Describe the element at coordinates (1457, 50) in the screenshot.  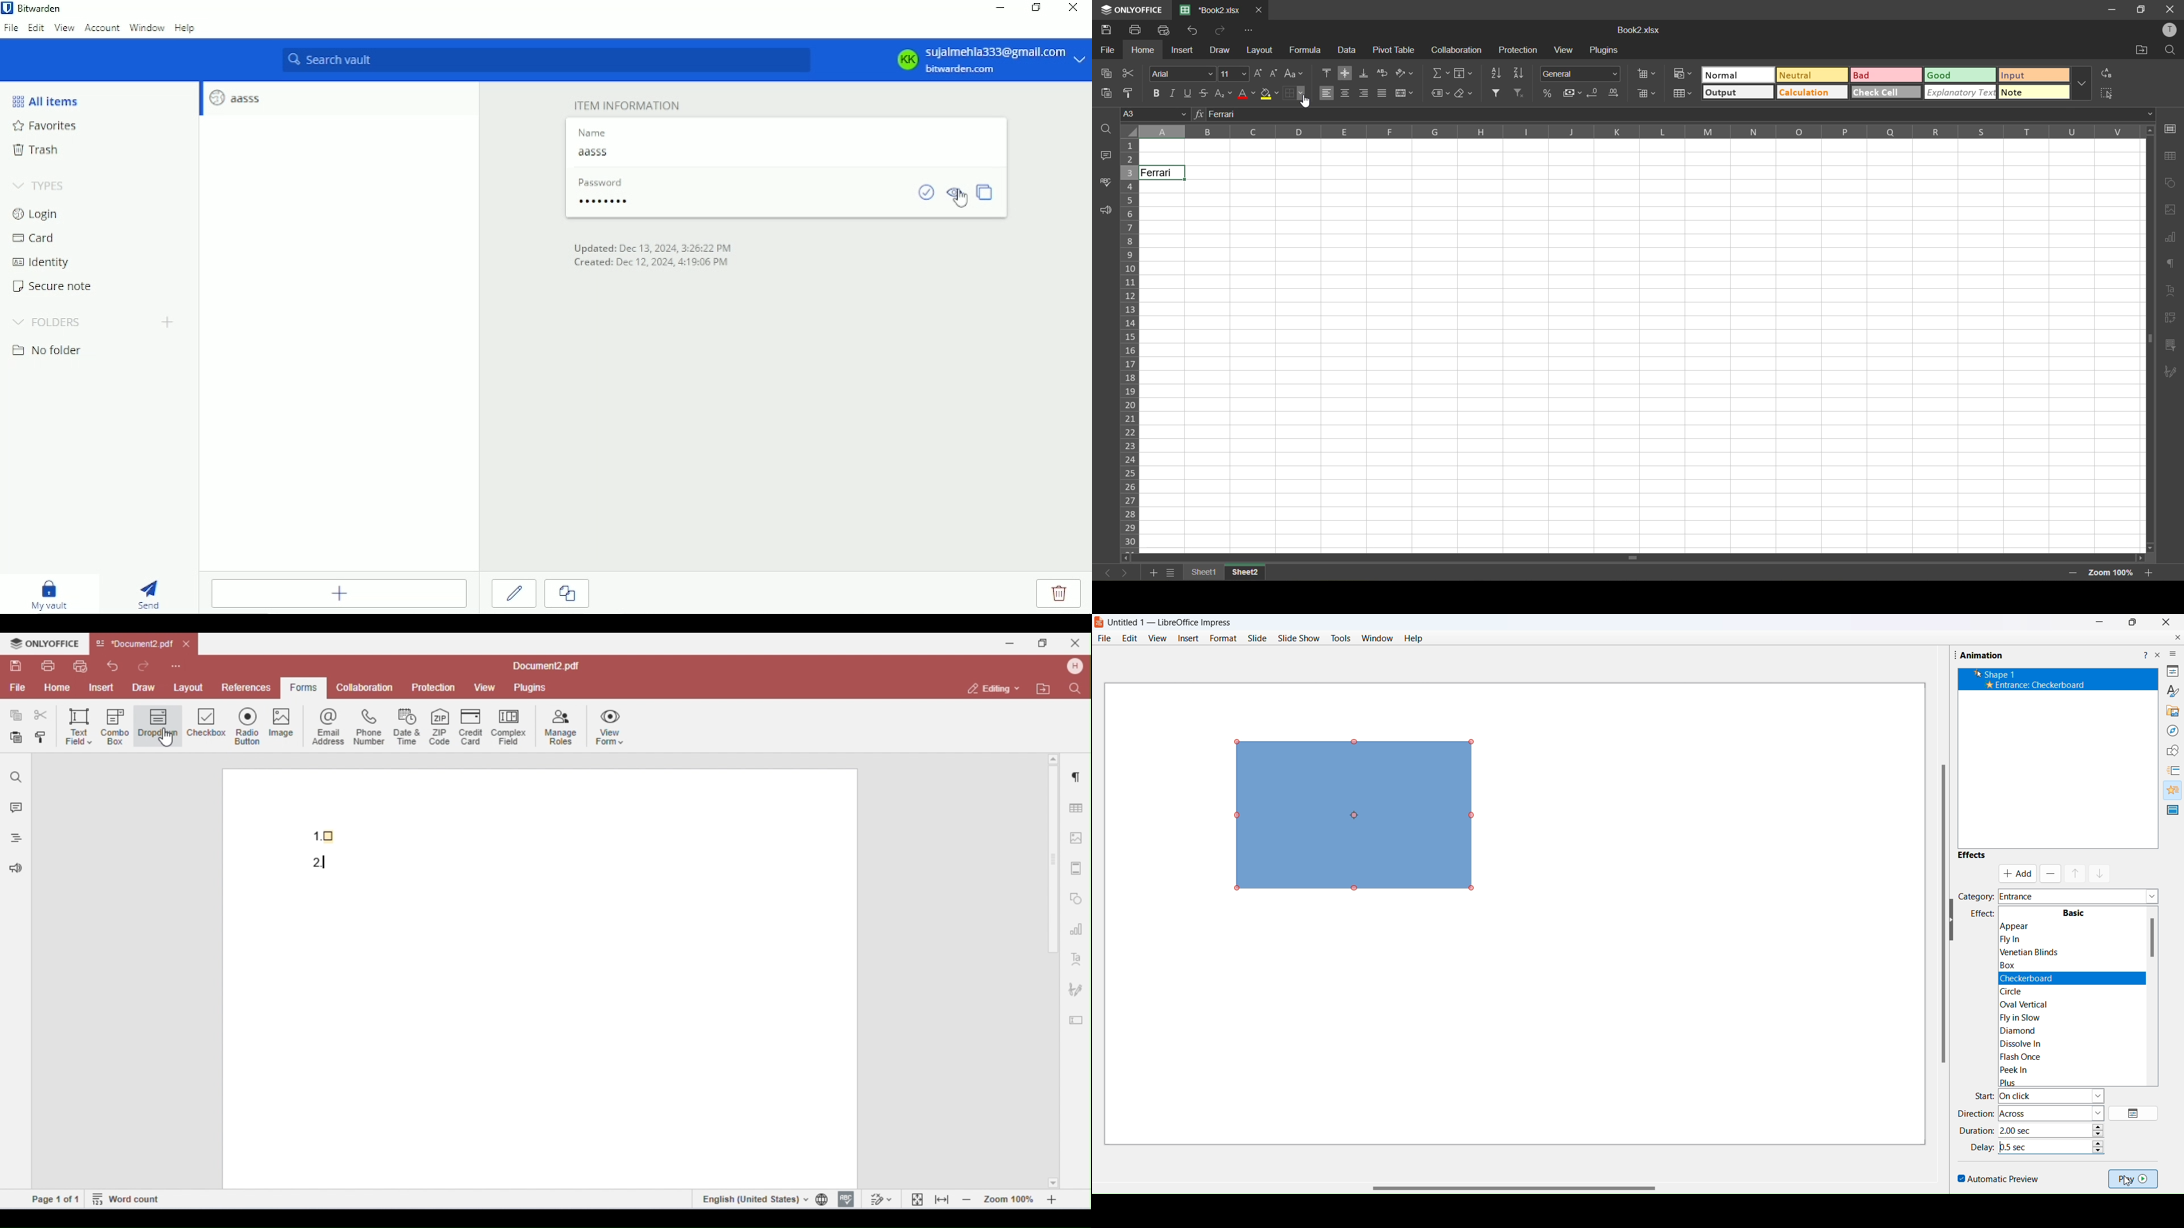
I see `collaboration` at that location.